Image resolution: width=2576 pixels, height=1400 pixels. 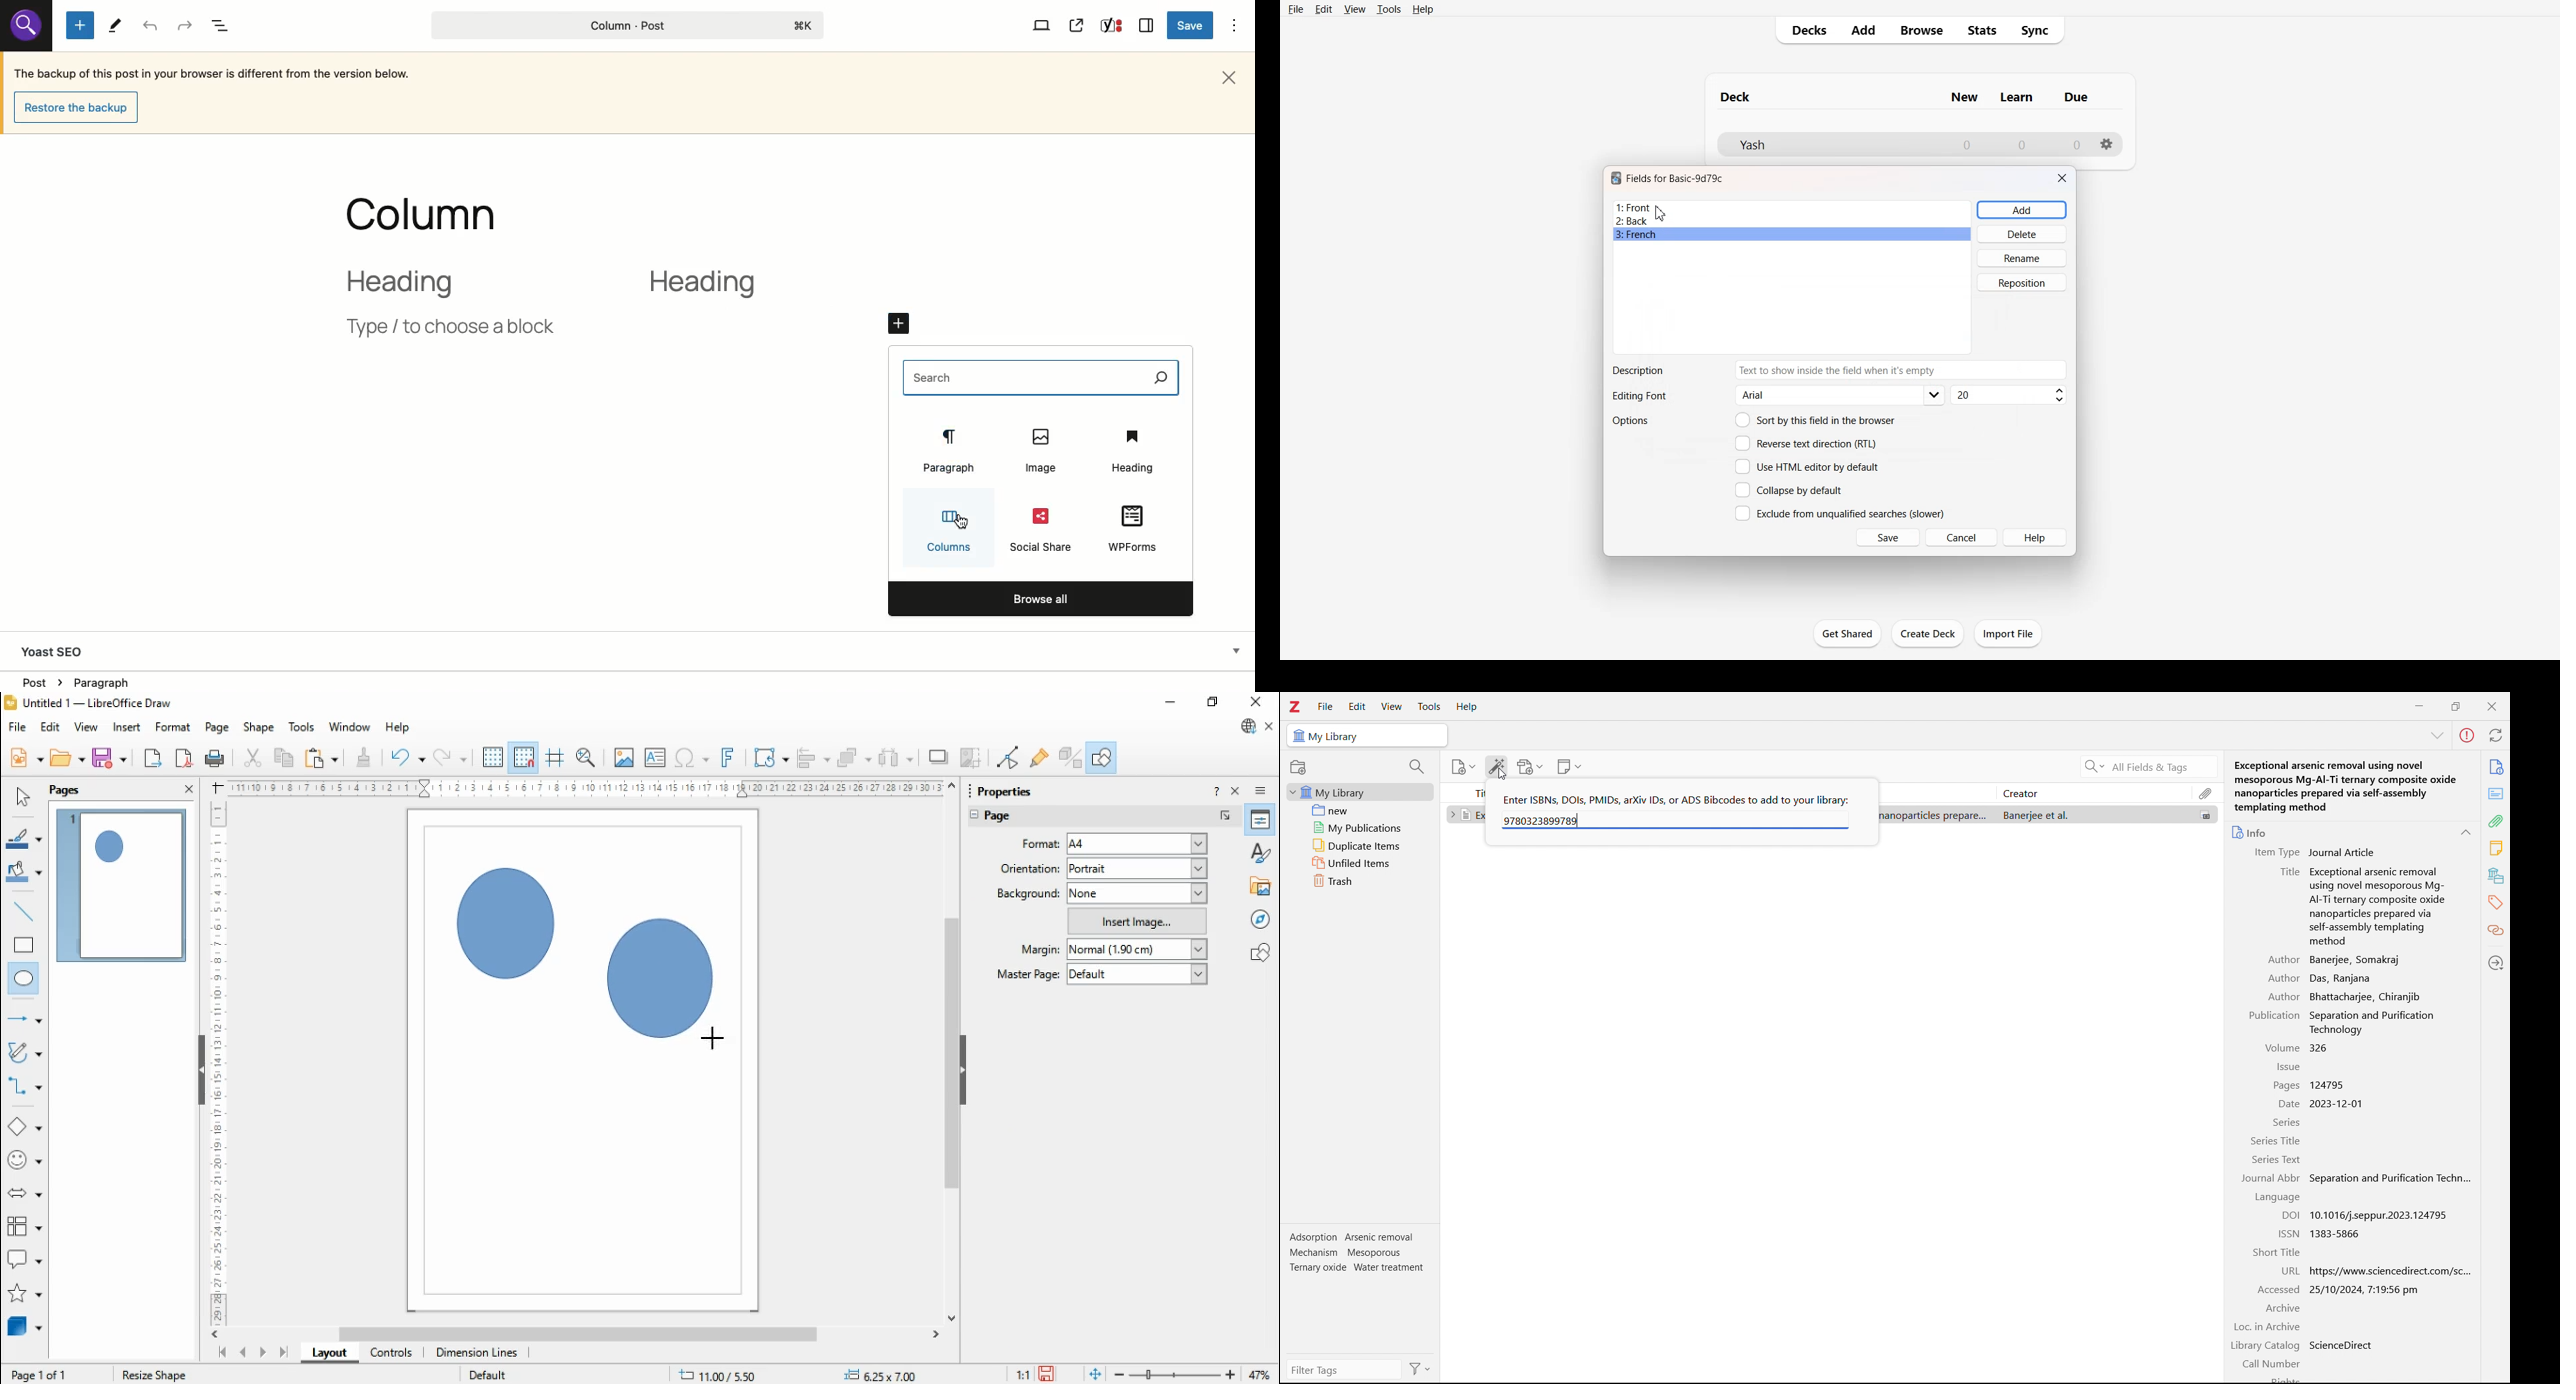 I want to click on Options, so click(x=1236, y=24).